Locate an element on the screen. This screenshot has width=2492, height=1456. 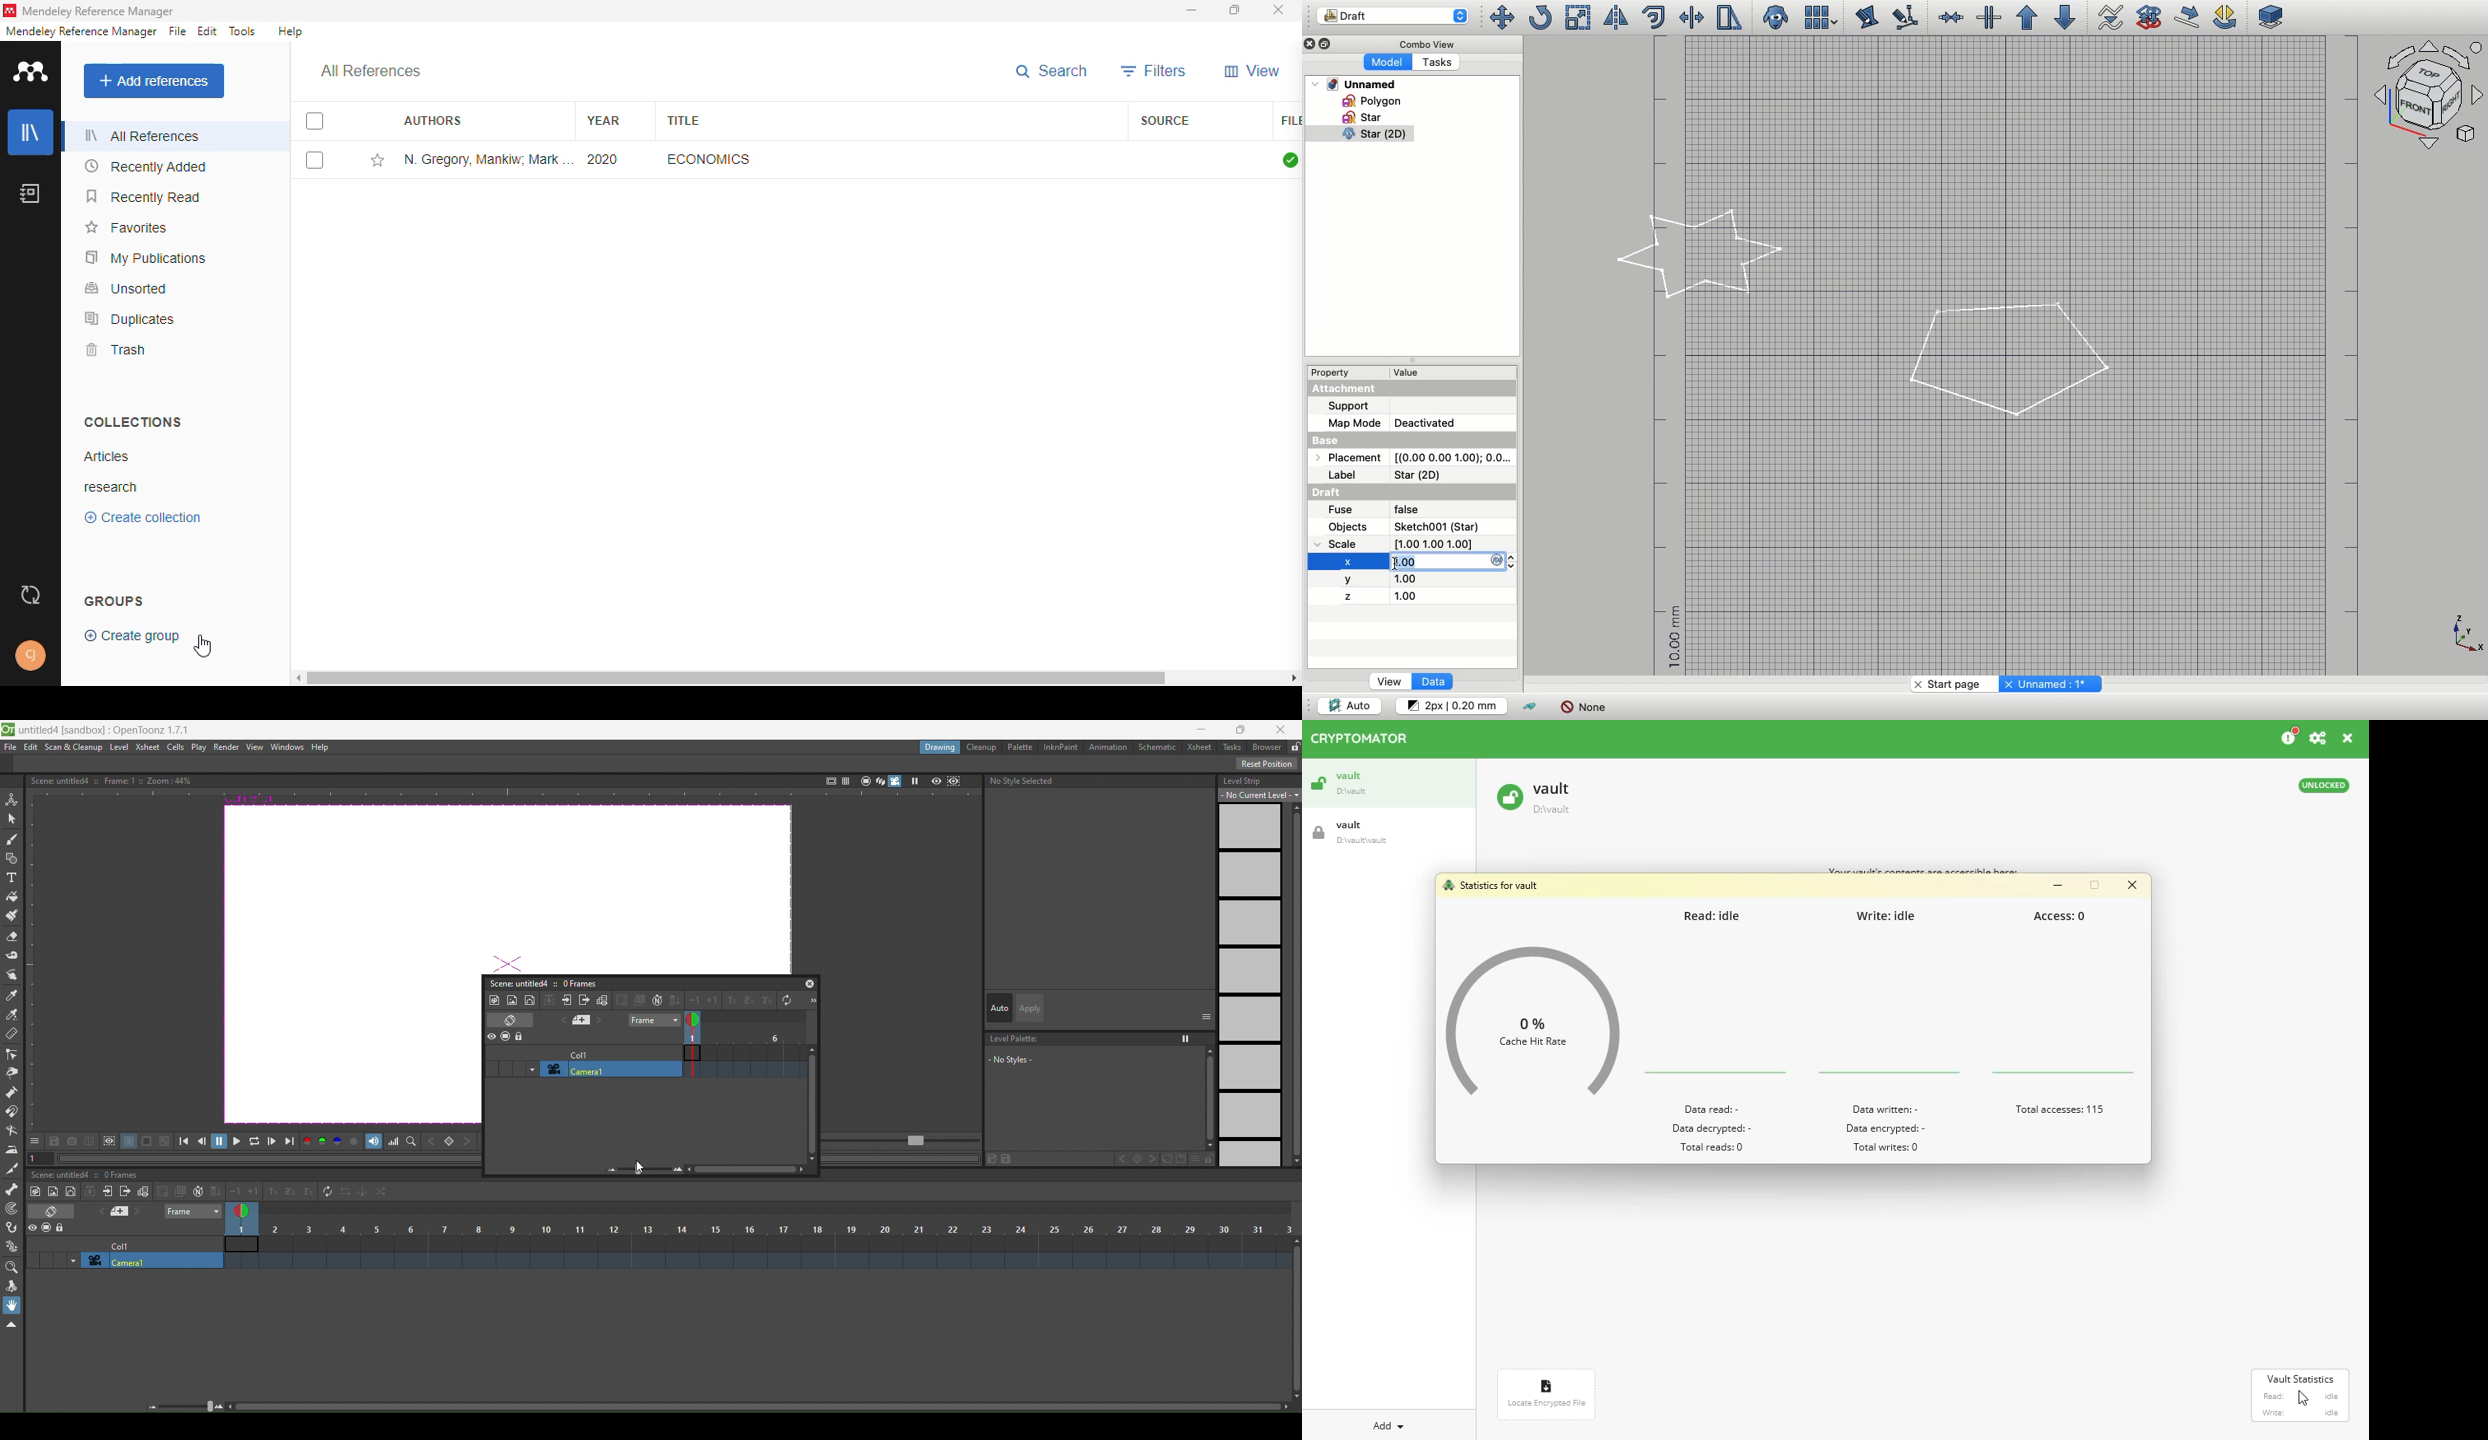
Attachment is located at coordinates (1412, 388).